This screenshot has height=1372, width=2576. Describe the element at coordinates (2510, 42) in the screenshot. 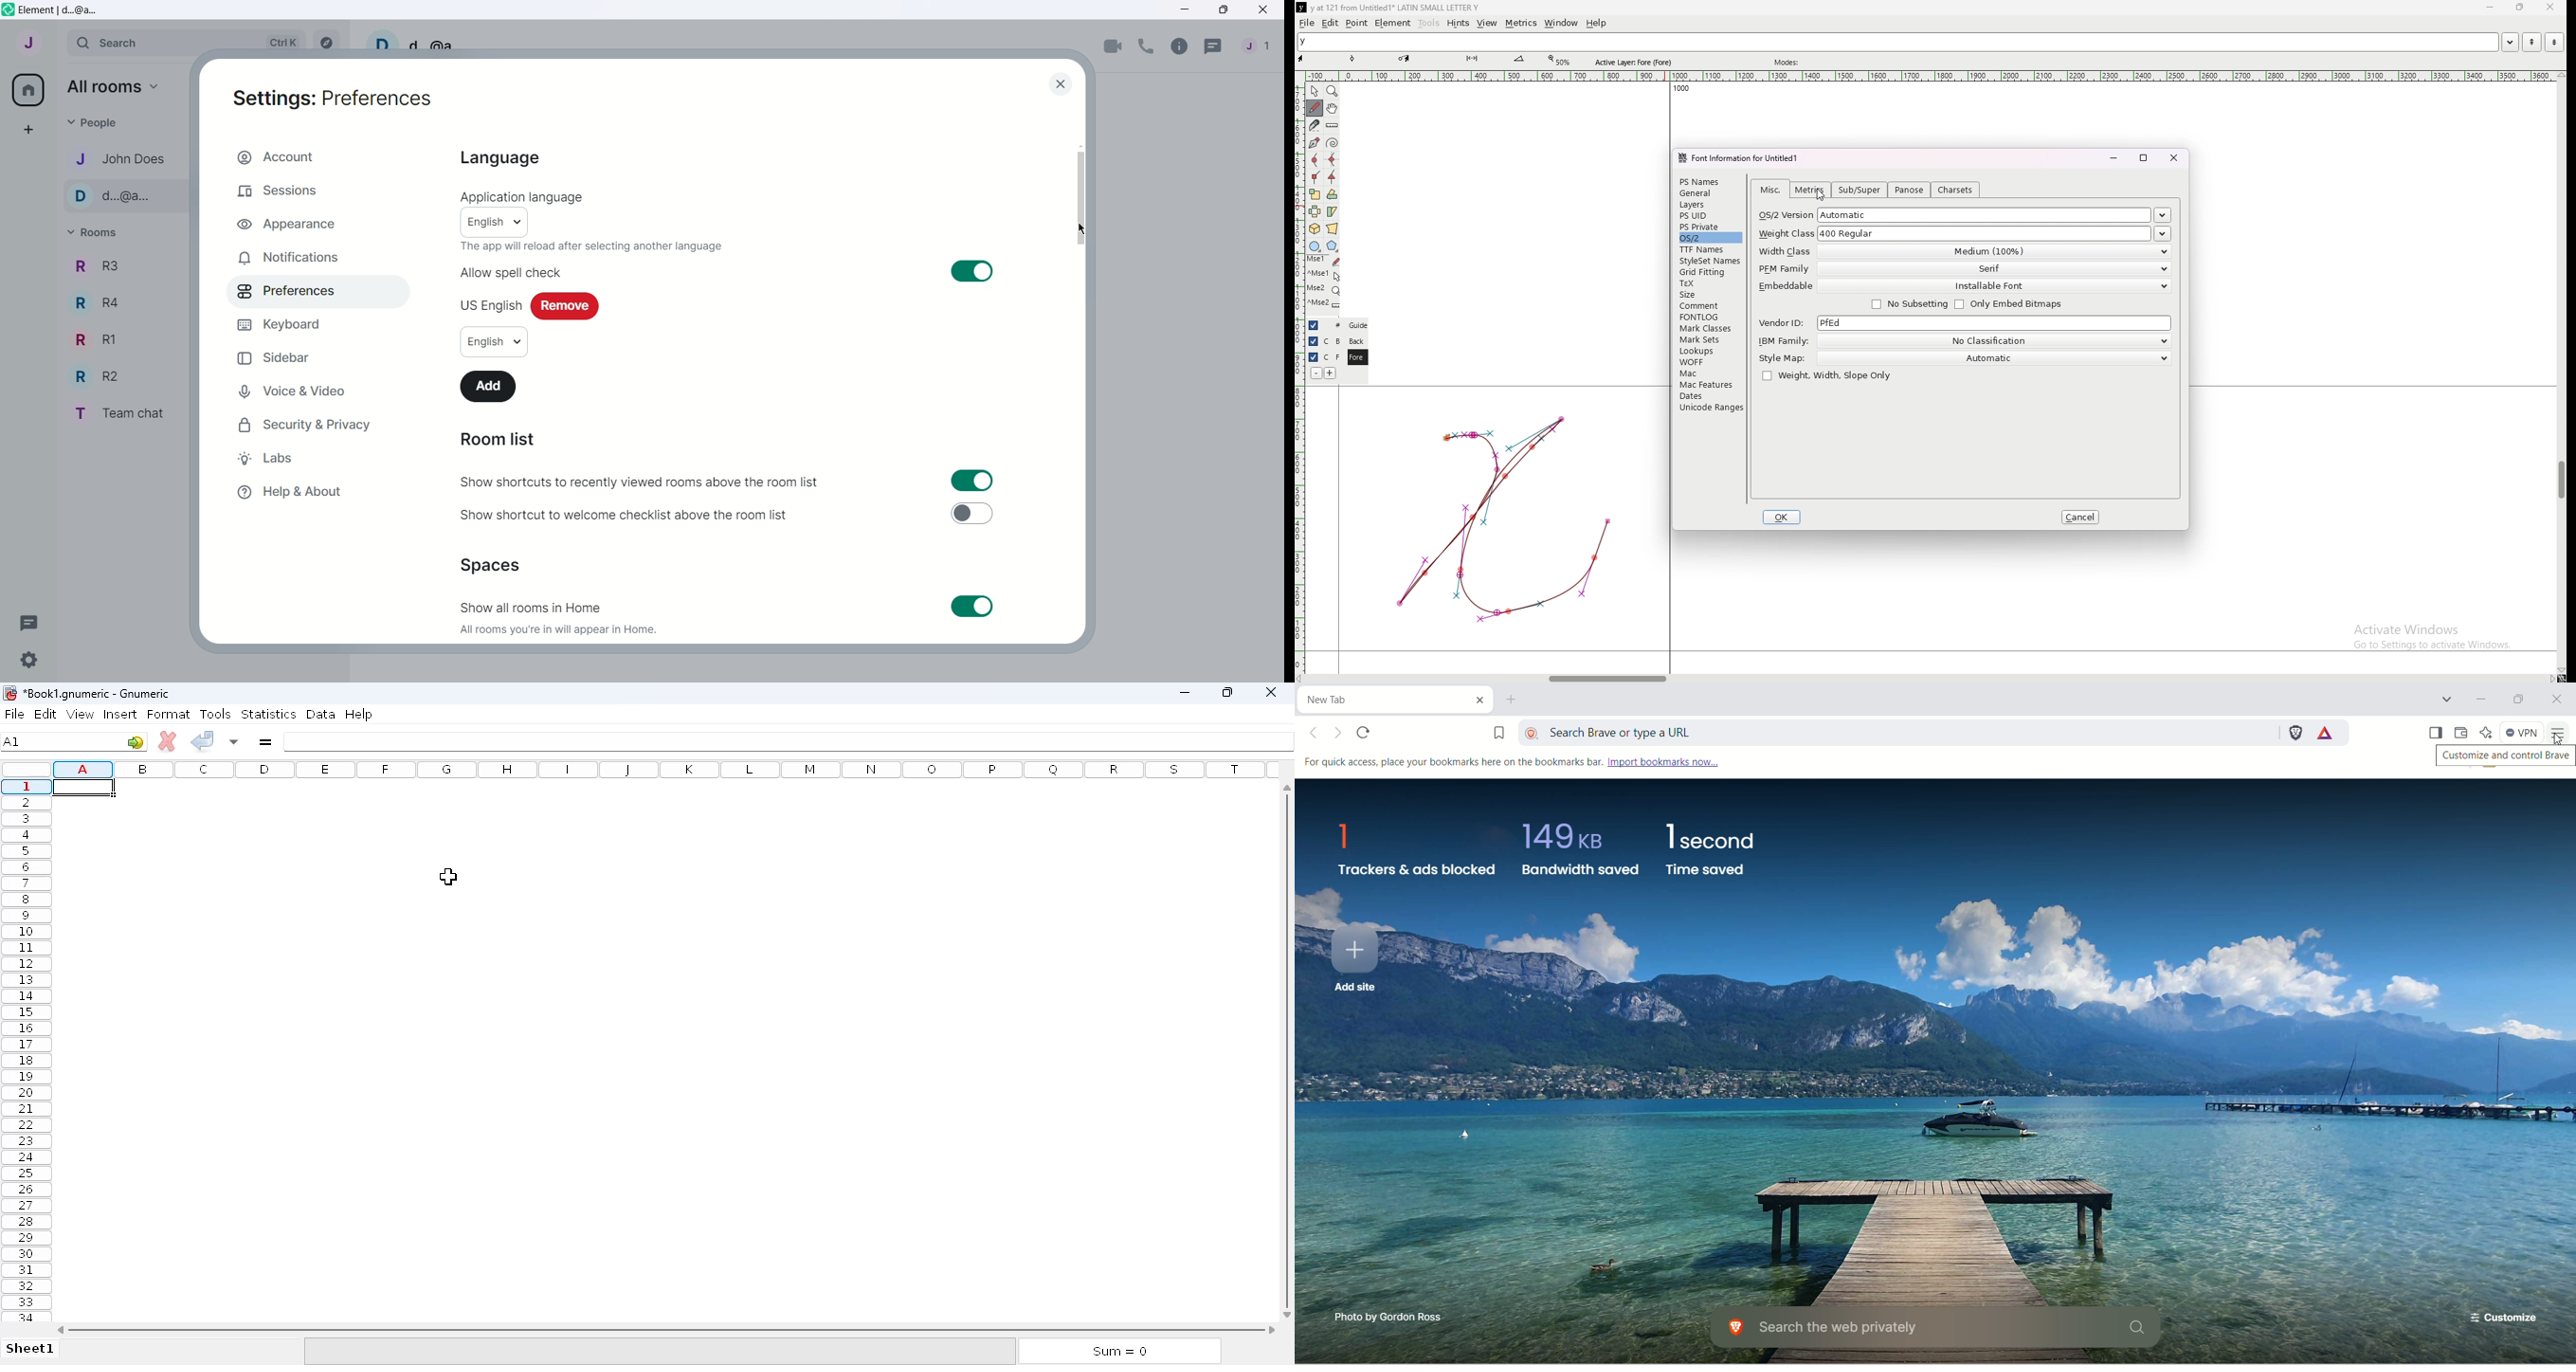

I see `open word list` at that location.